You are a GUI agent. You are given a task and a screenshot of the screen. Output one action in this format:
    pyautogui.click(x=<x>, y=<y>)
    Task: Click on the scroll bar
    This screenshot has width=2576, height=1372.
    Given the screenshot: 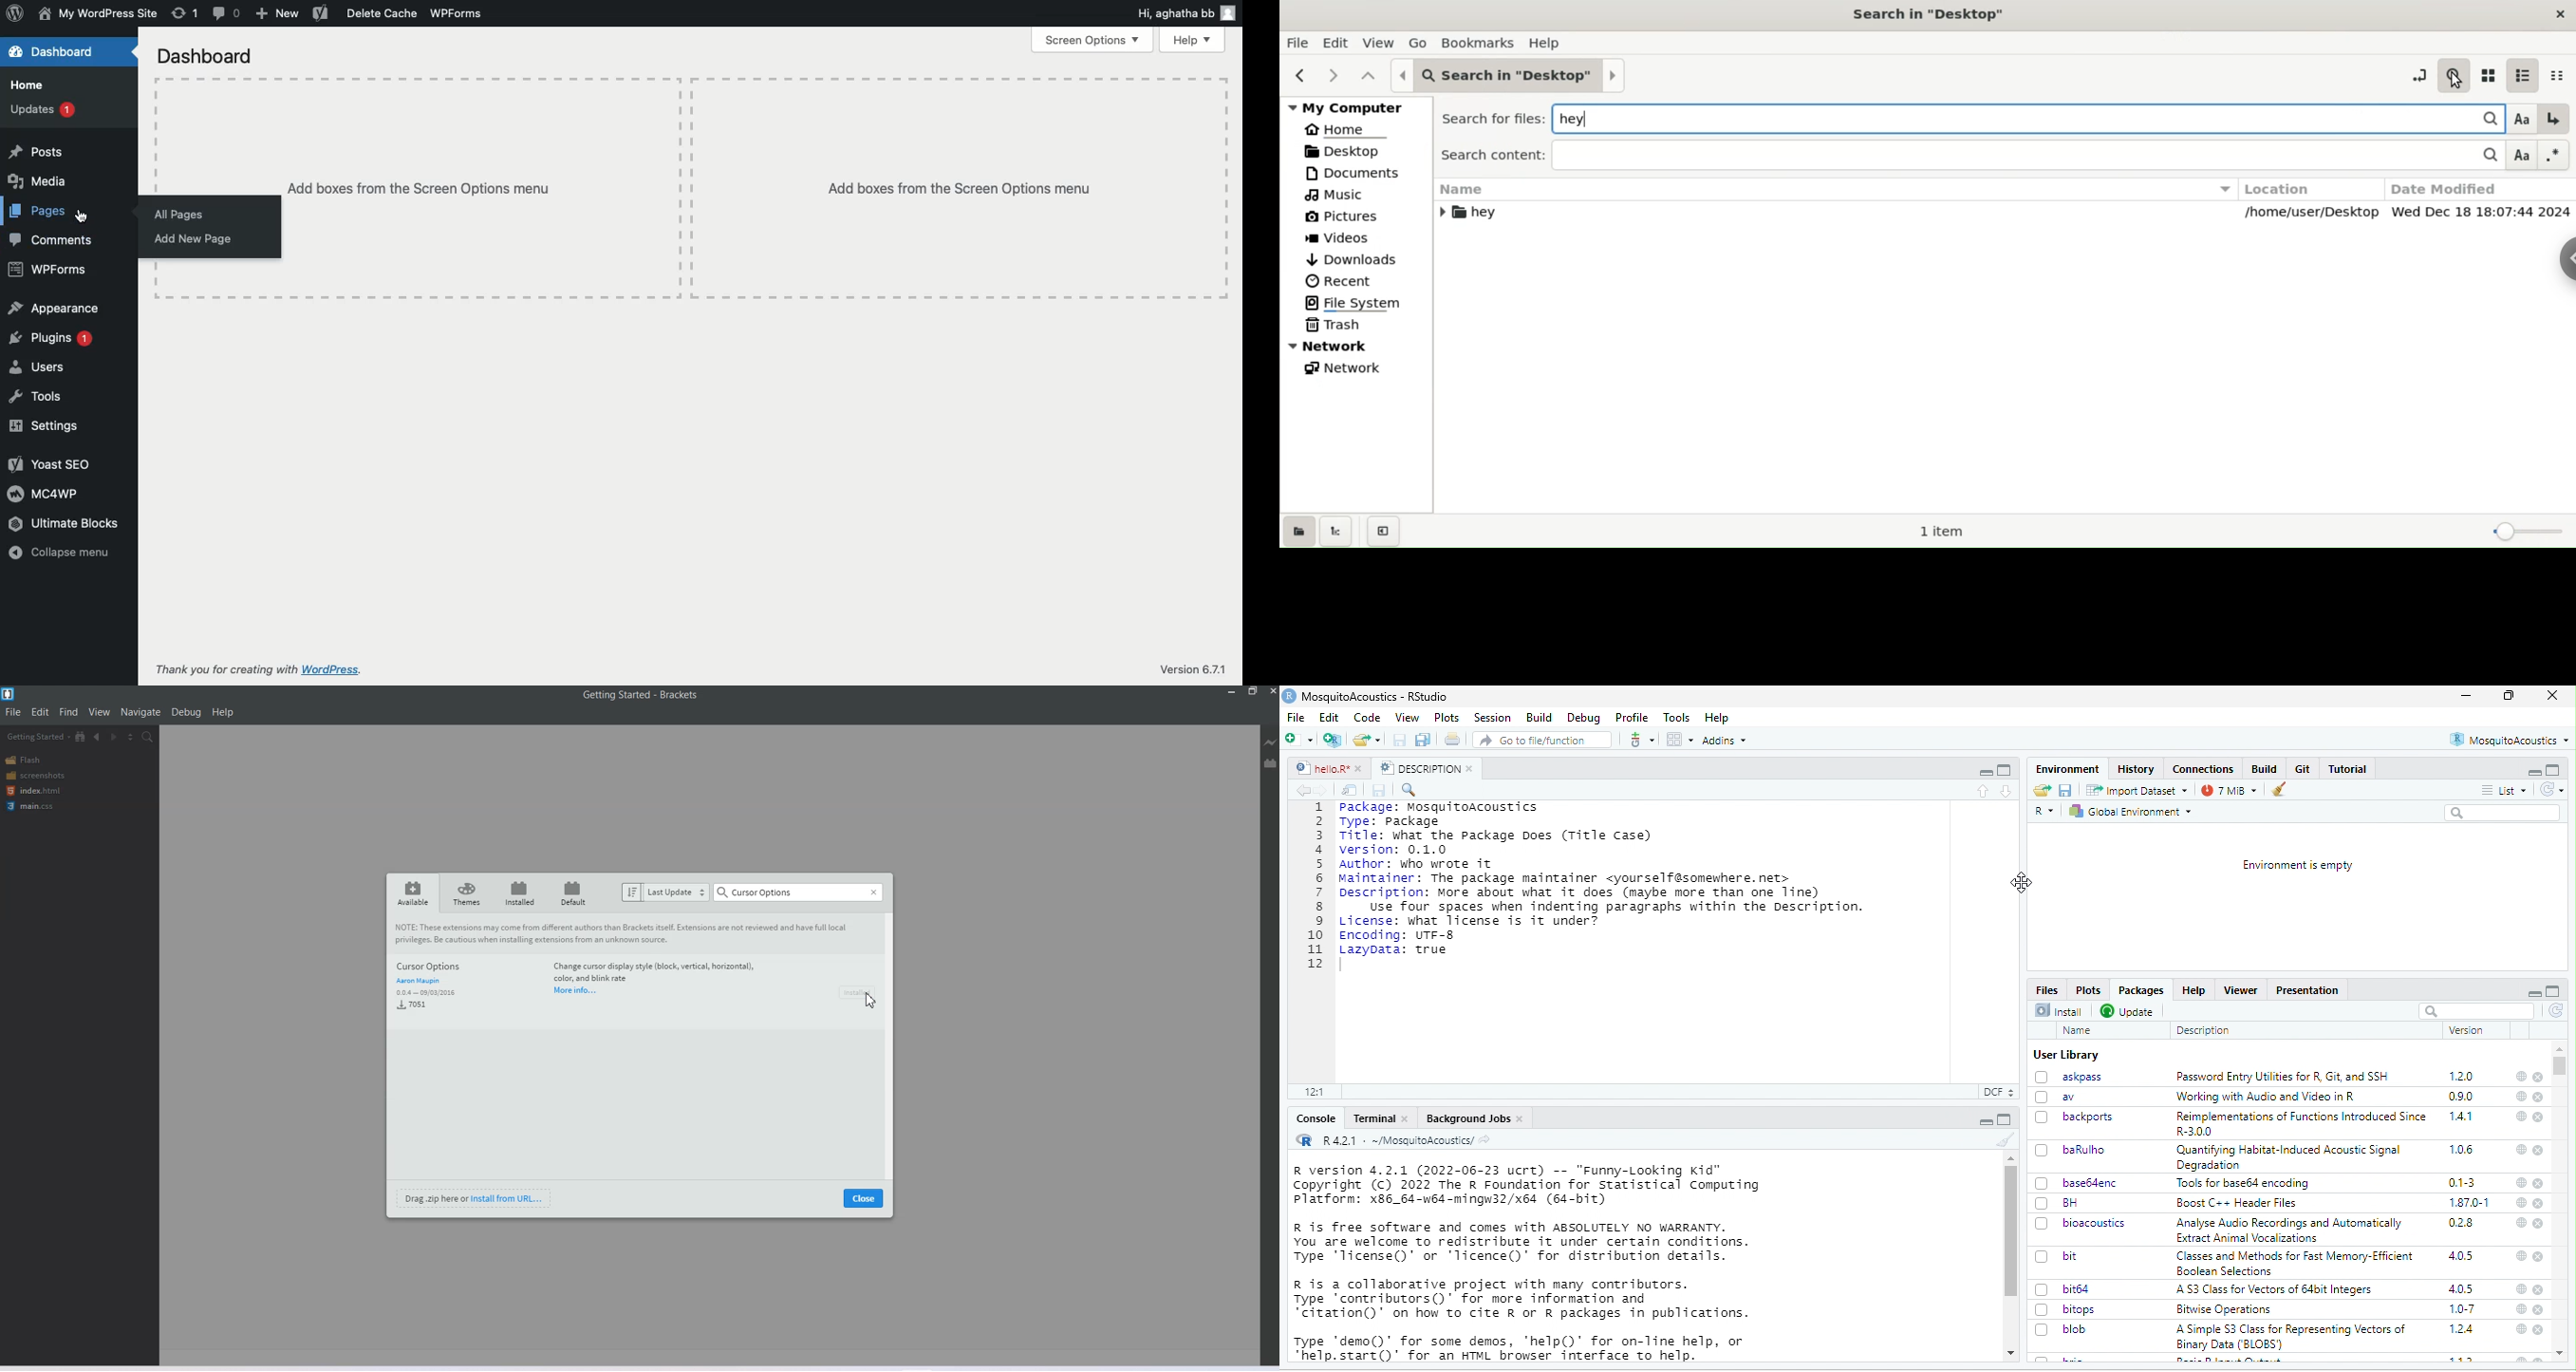 What is the action you would take?
    pyautogui.click(x=2564, y=1067)
    